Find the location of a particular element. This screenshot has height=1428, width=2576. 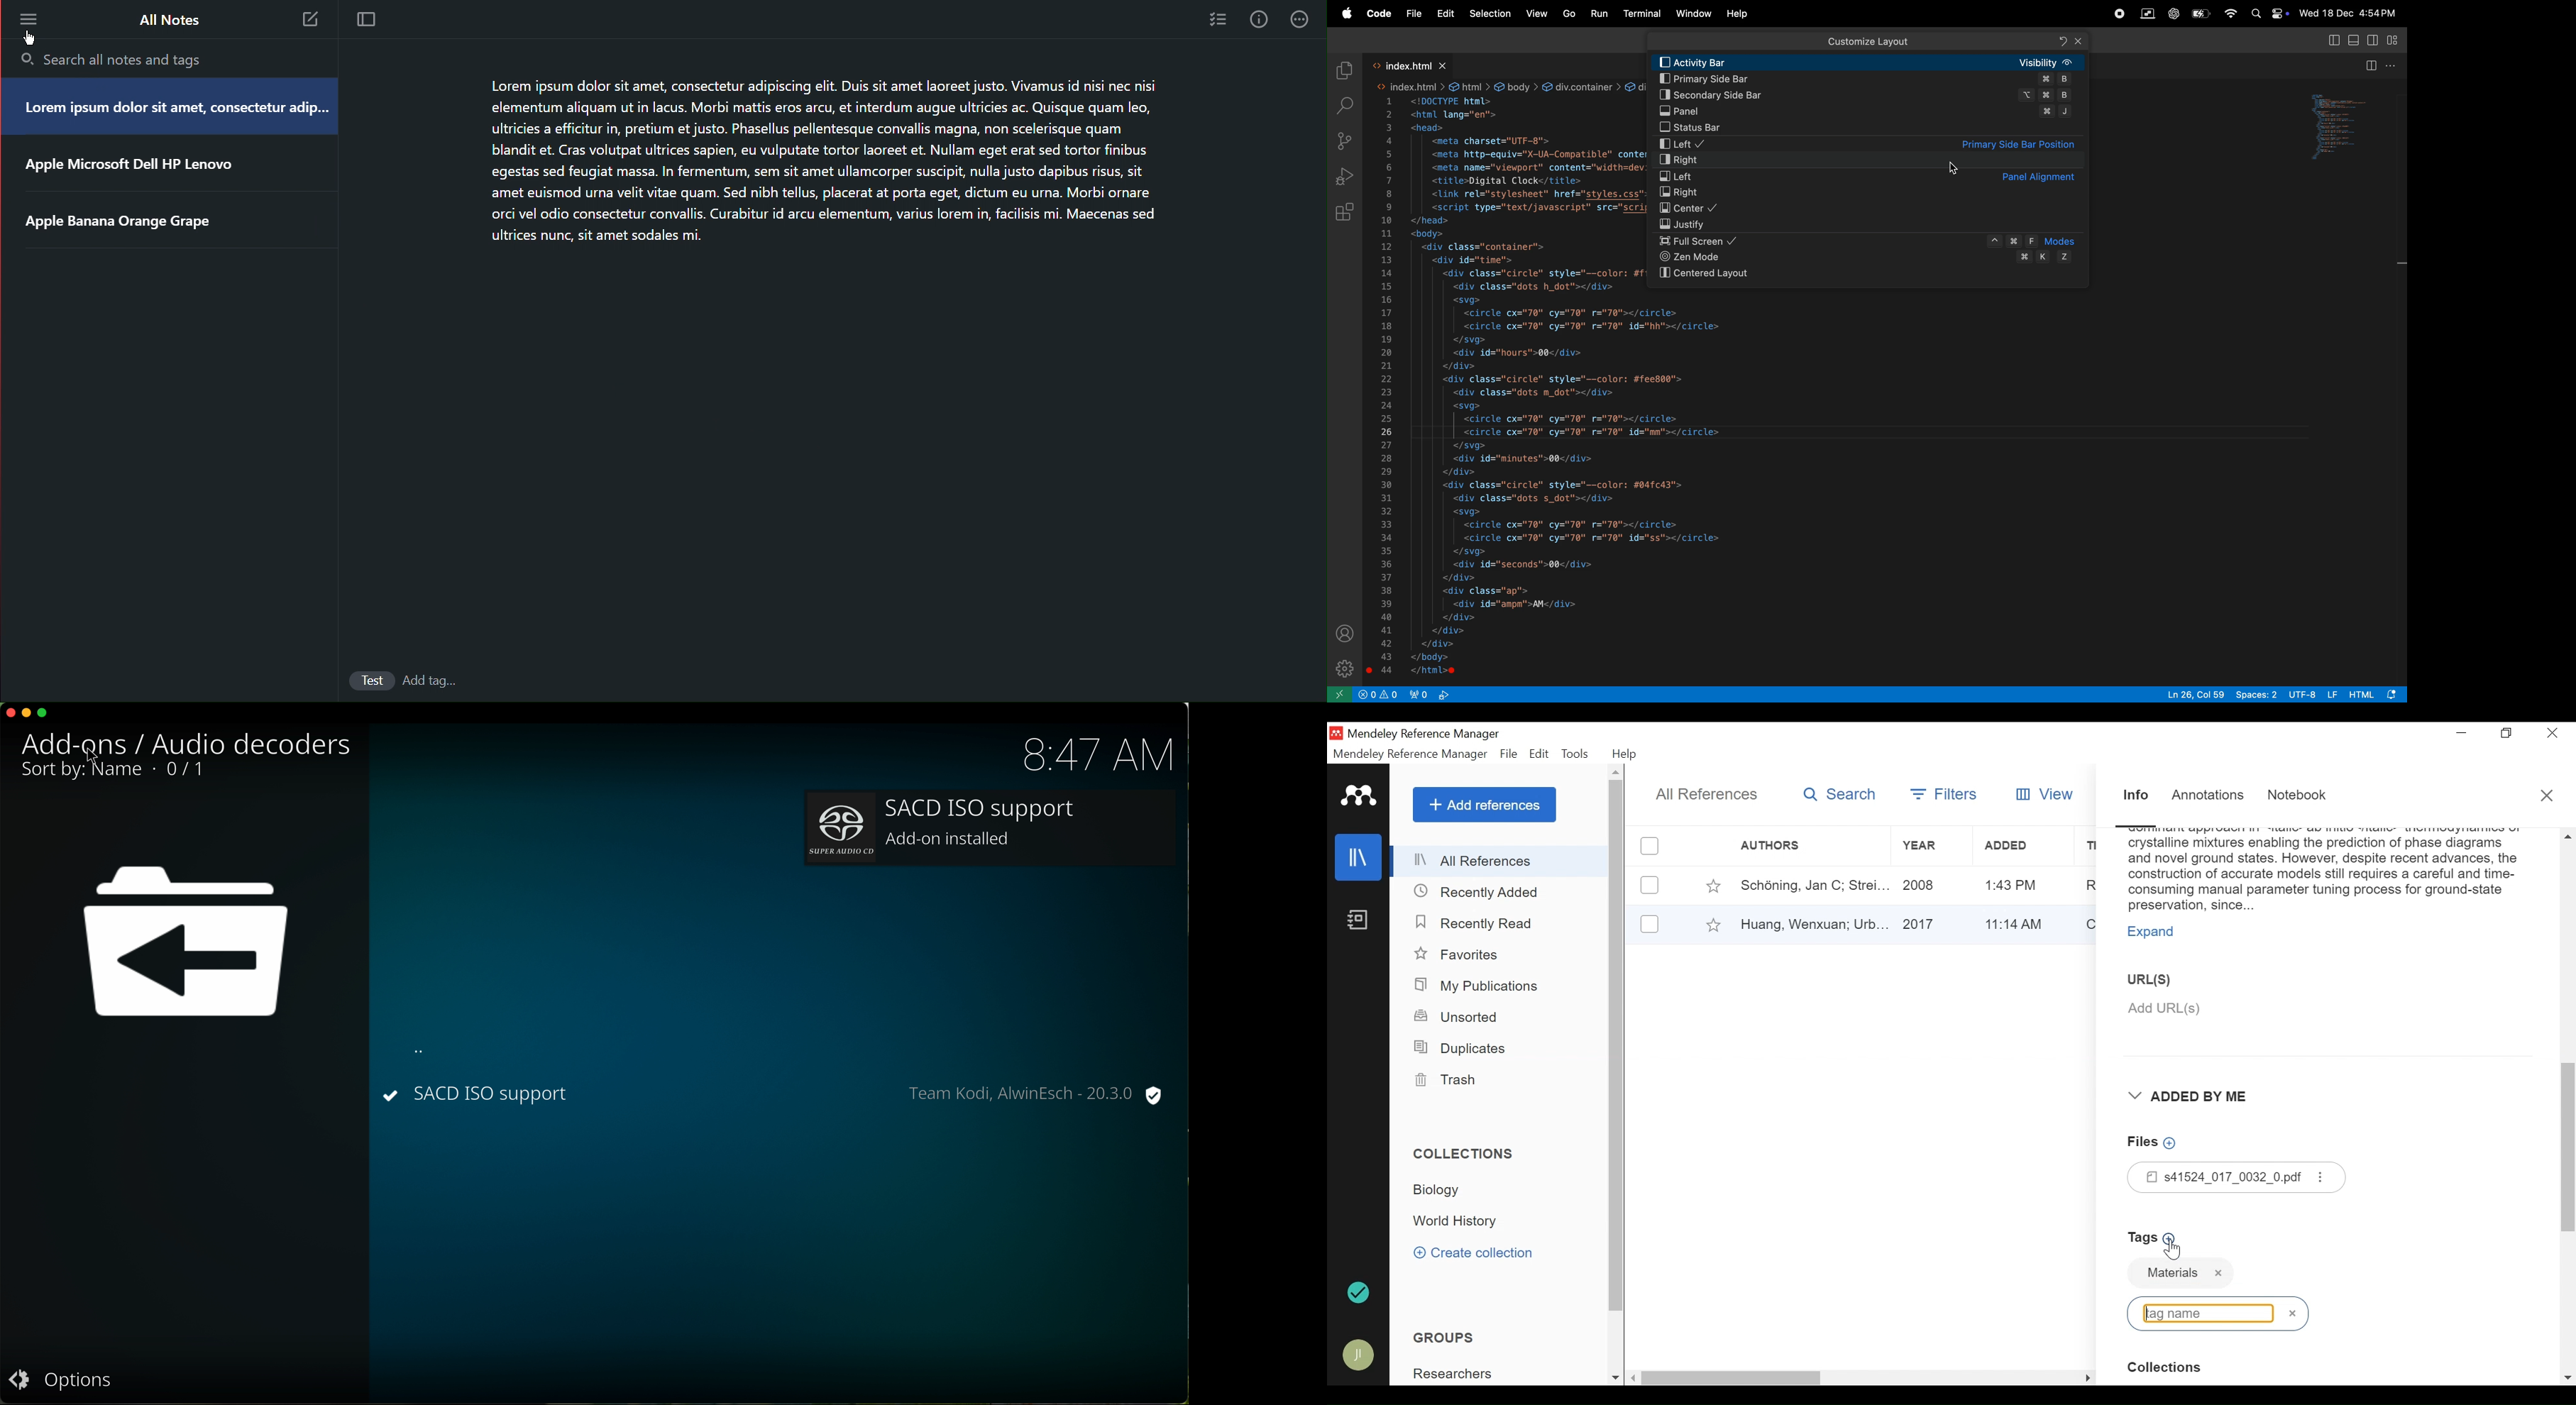

hour is located at coordinates (1085, 749).